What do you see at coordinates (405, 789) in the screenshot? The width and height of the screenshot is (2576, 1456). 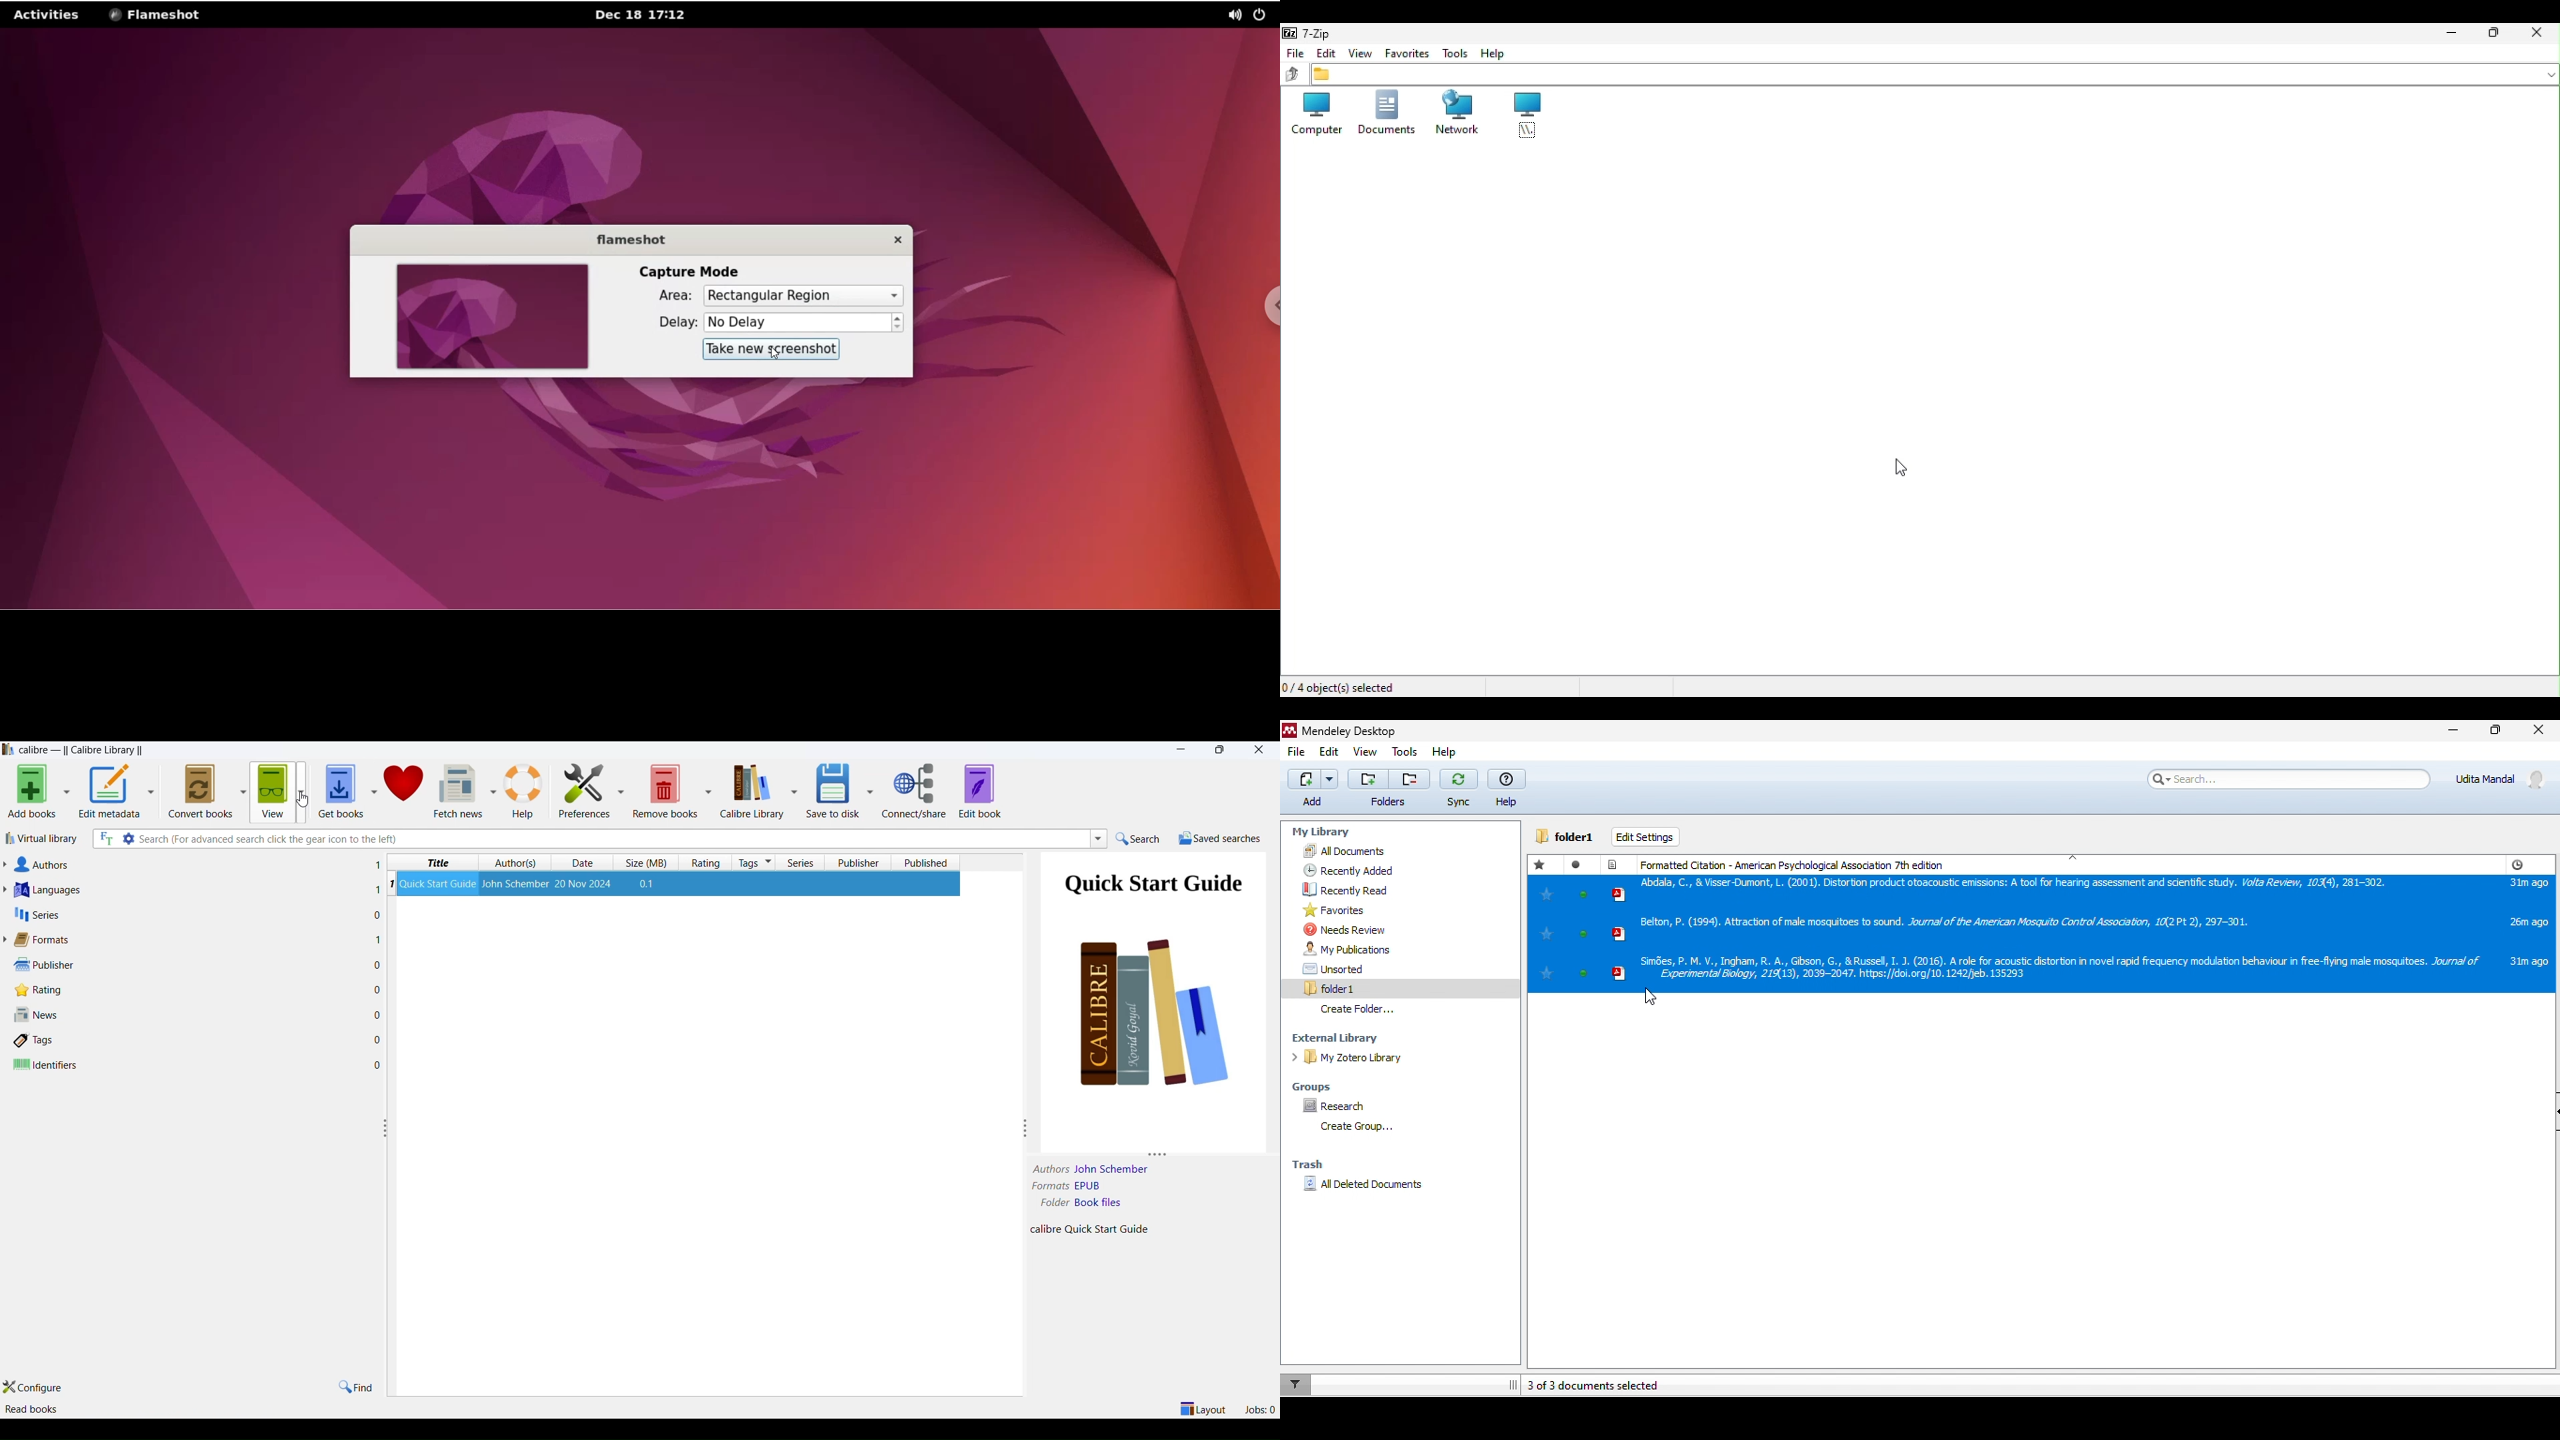 I see `donate to calibre` at bounding box center [405, 789].